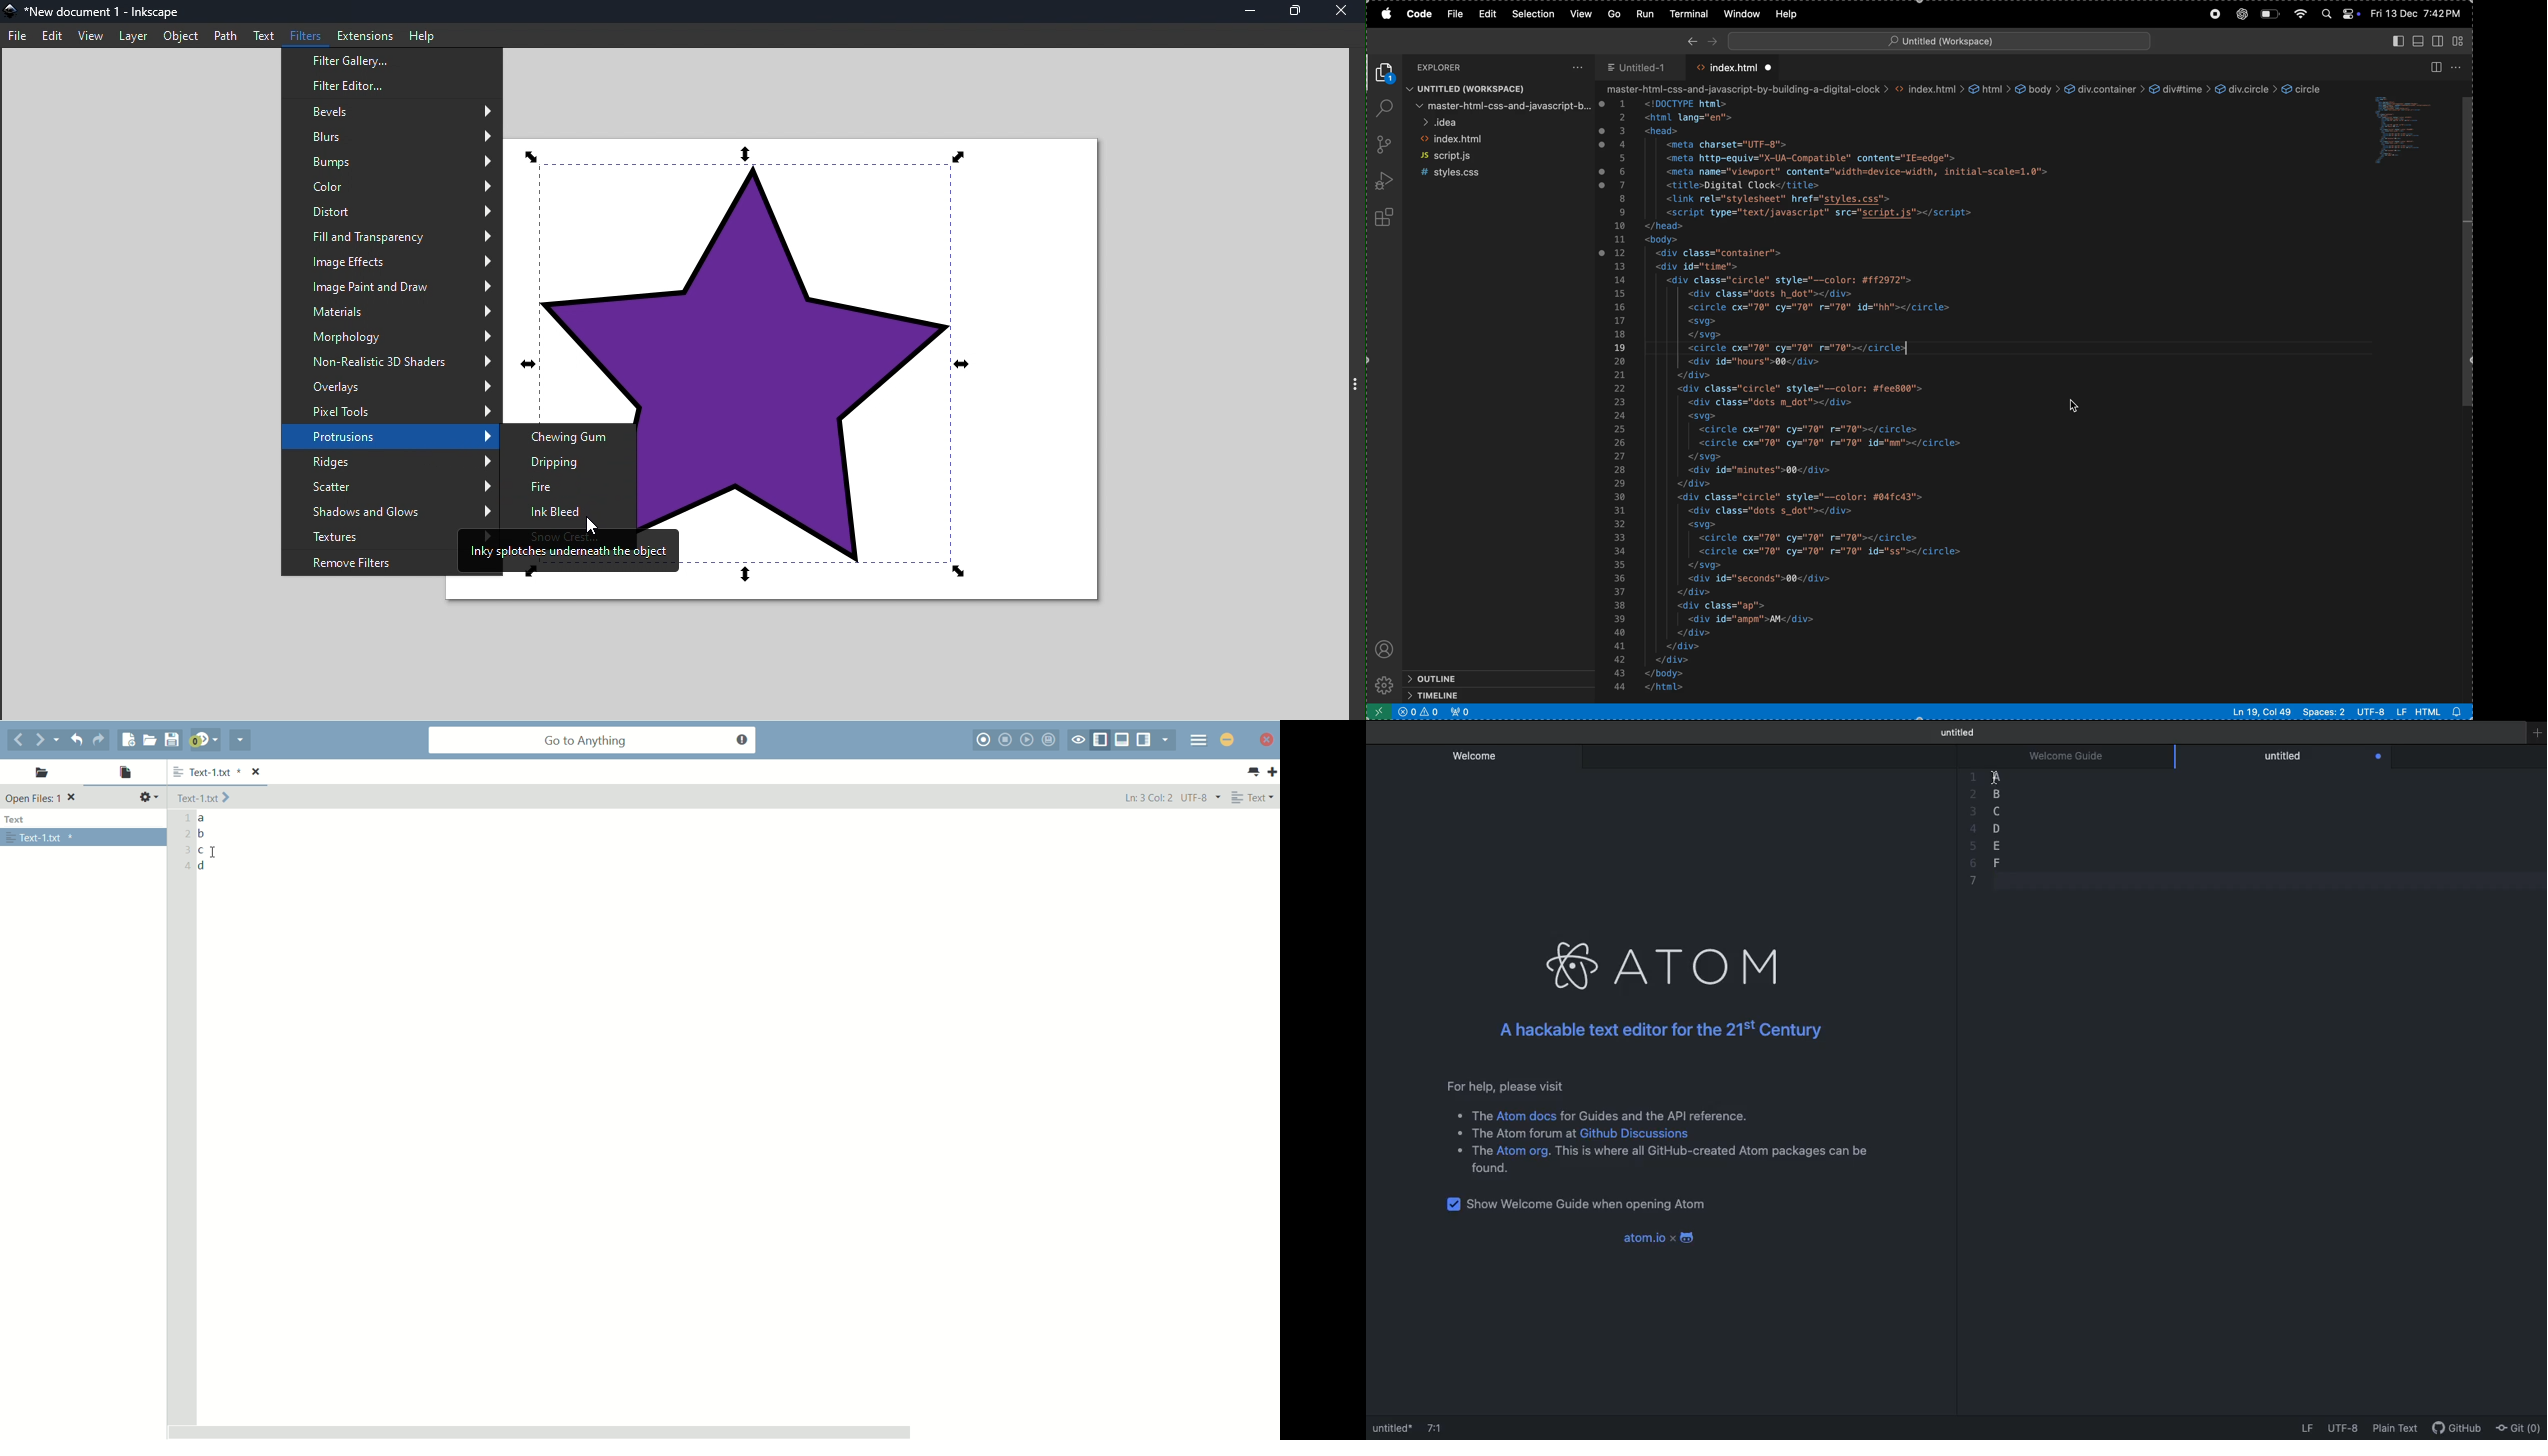  I want to click on Ridges, so click(387, 462).